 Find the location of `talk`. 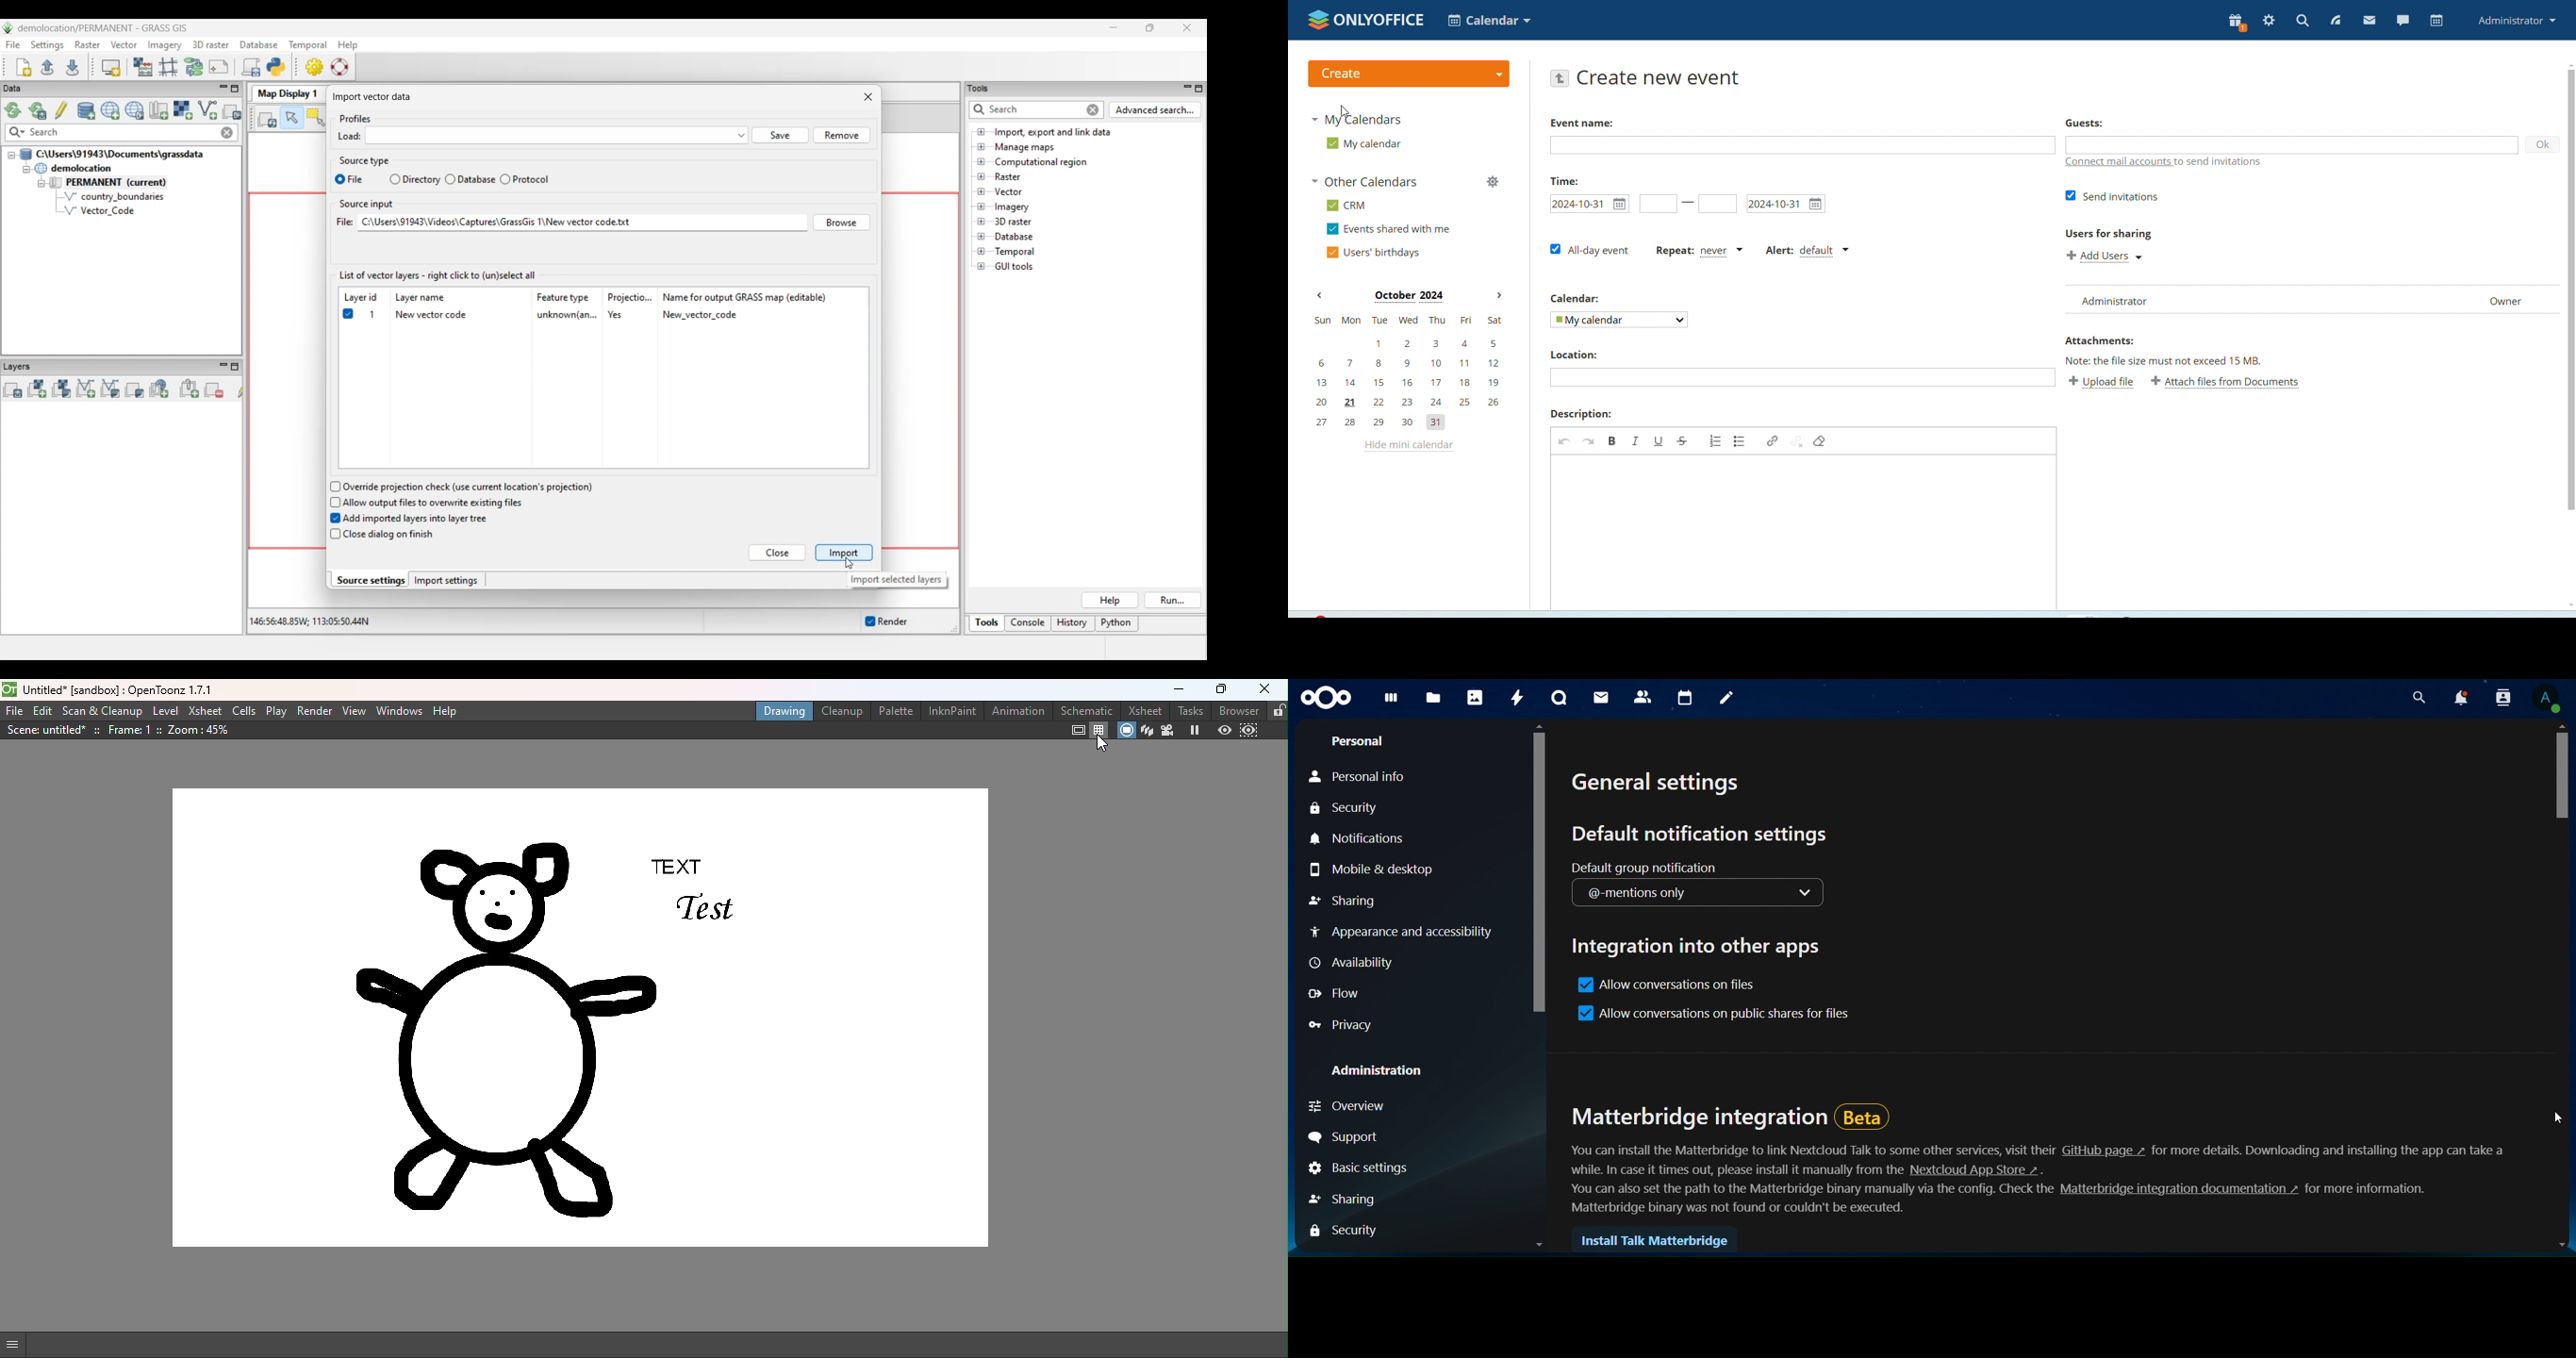

talk is located at coordinates (1560, 698).